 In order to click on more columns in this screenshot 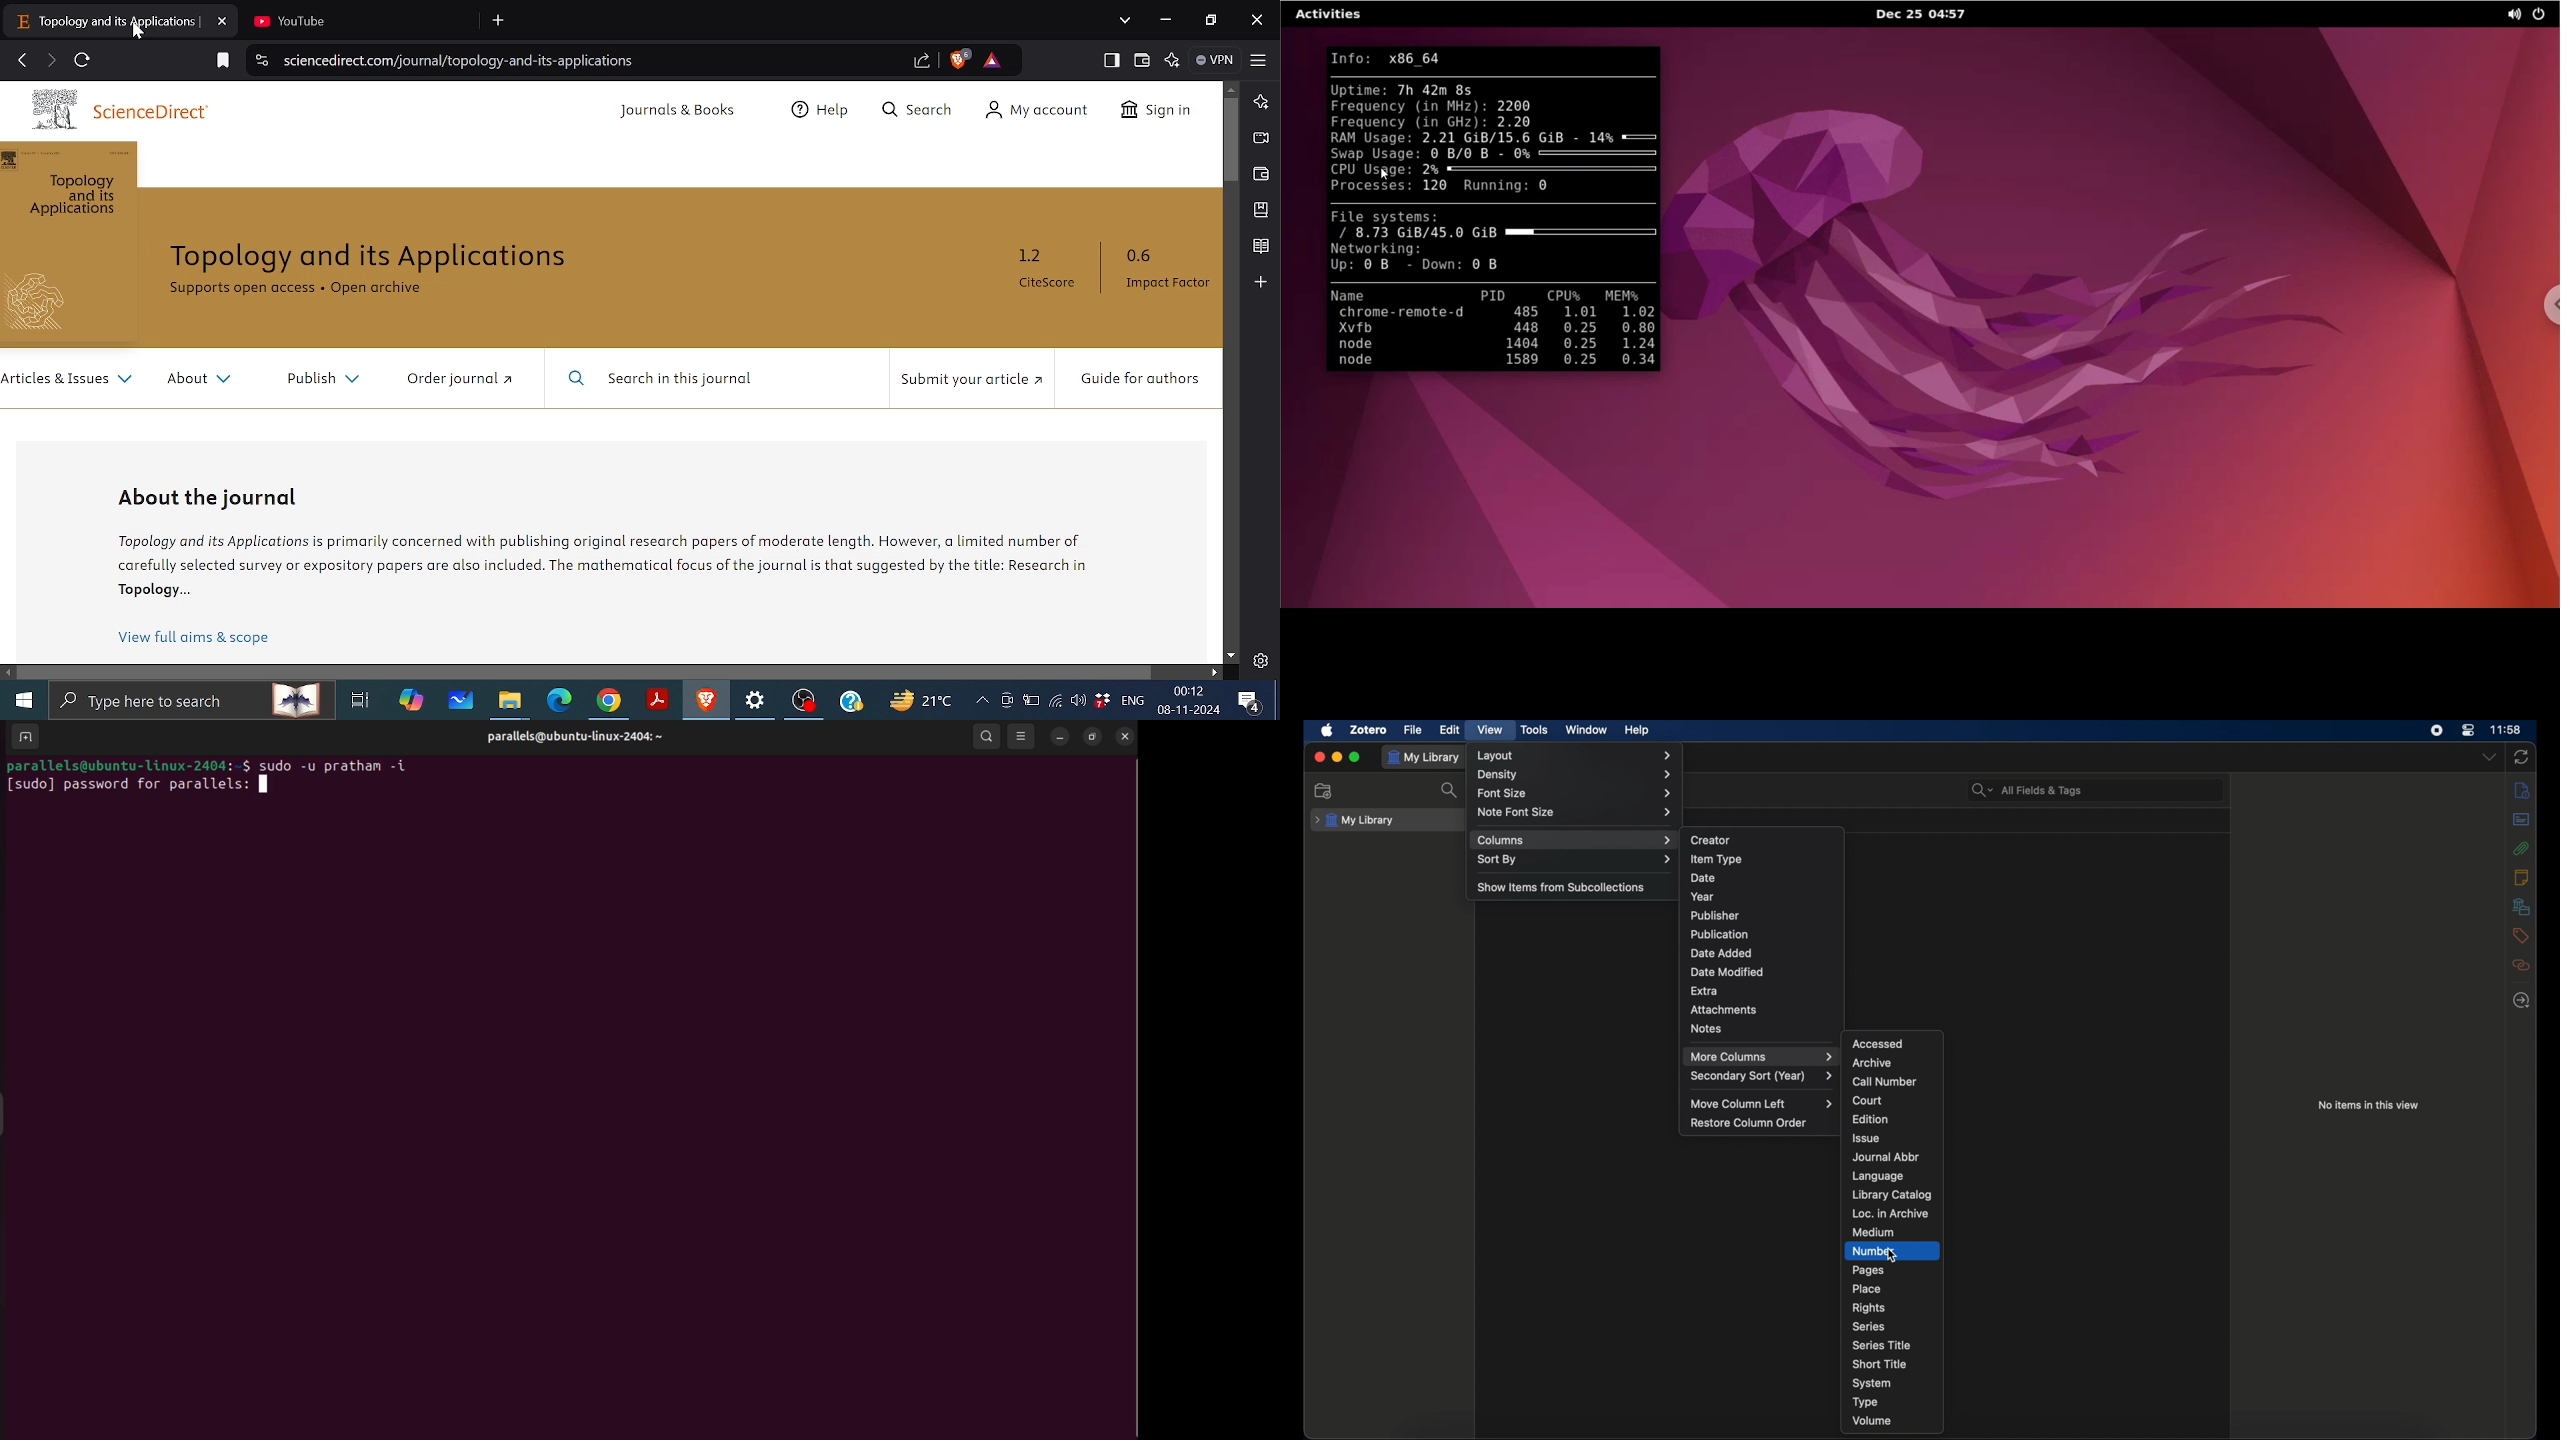, I will do `click(1763, 1056)`.